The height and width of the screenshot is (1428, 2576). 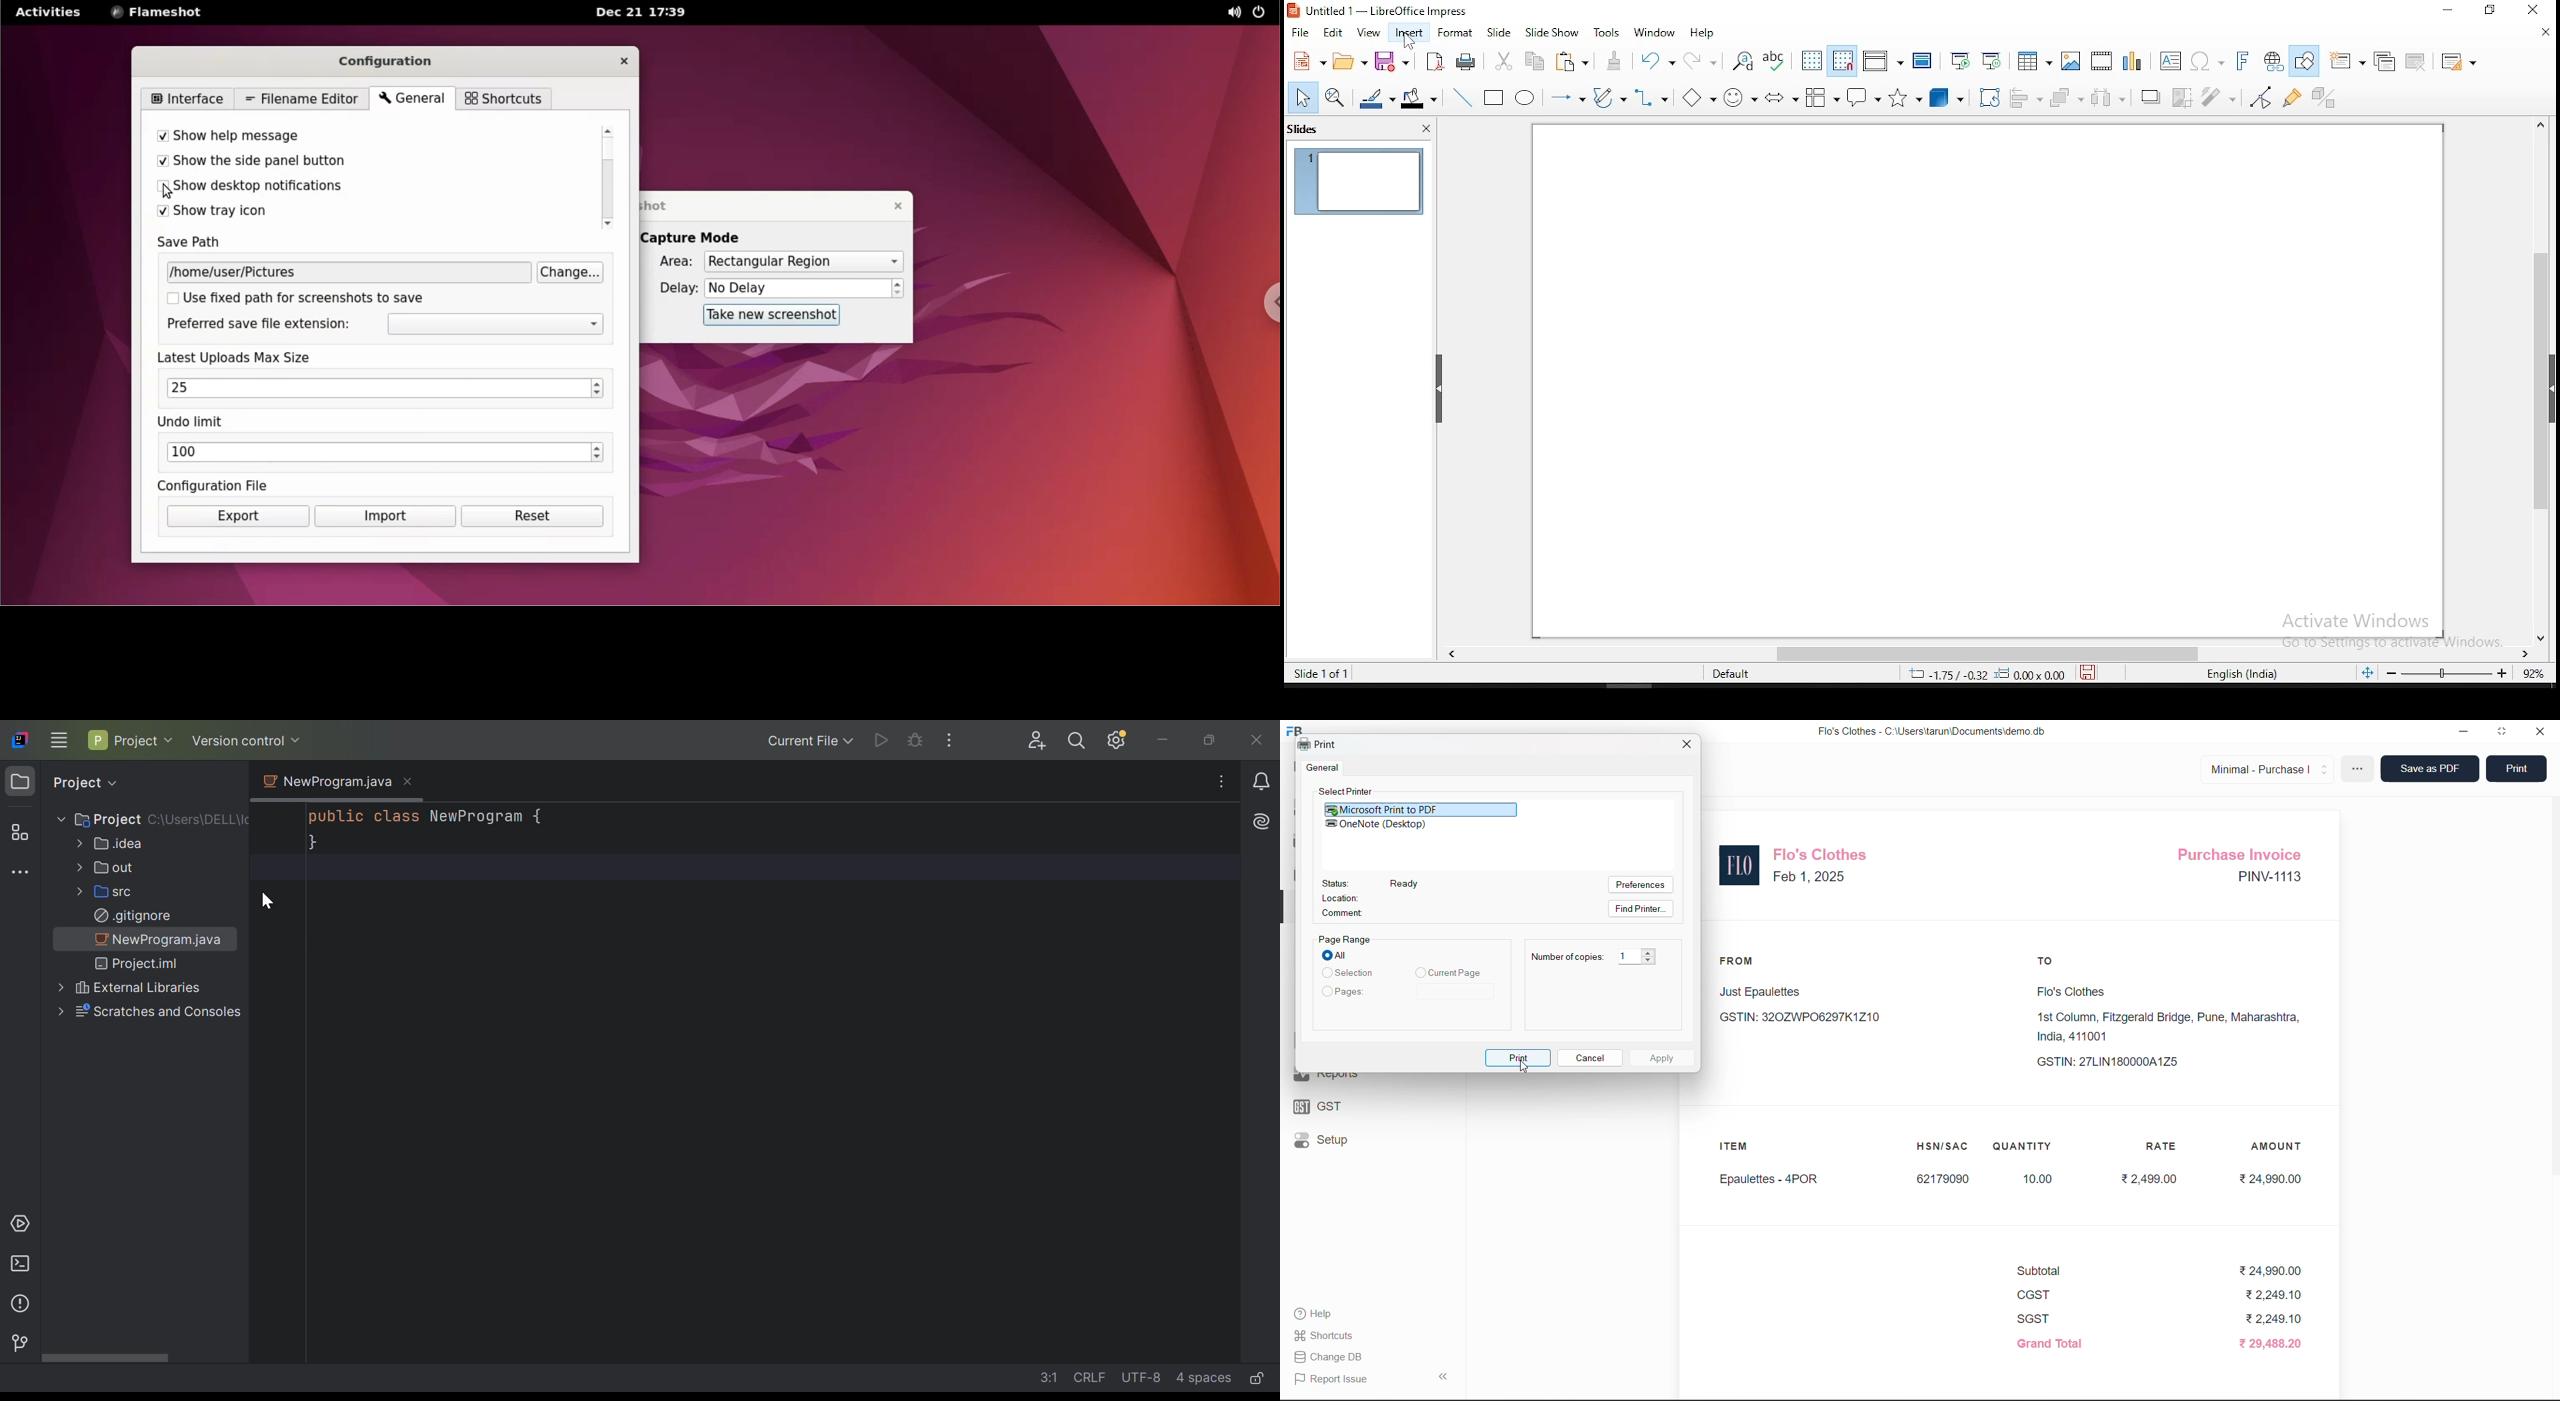 I want to click on Cancel, so click(x=1590, y=1059).